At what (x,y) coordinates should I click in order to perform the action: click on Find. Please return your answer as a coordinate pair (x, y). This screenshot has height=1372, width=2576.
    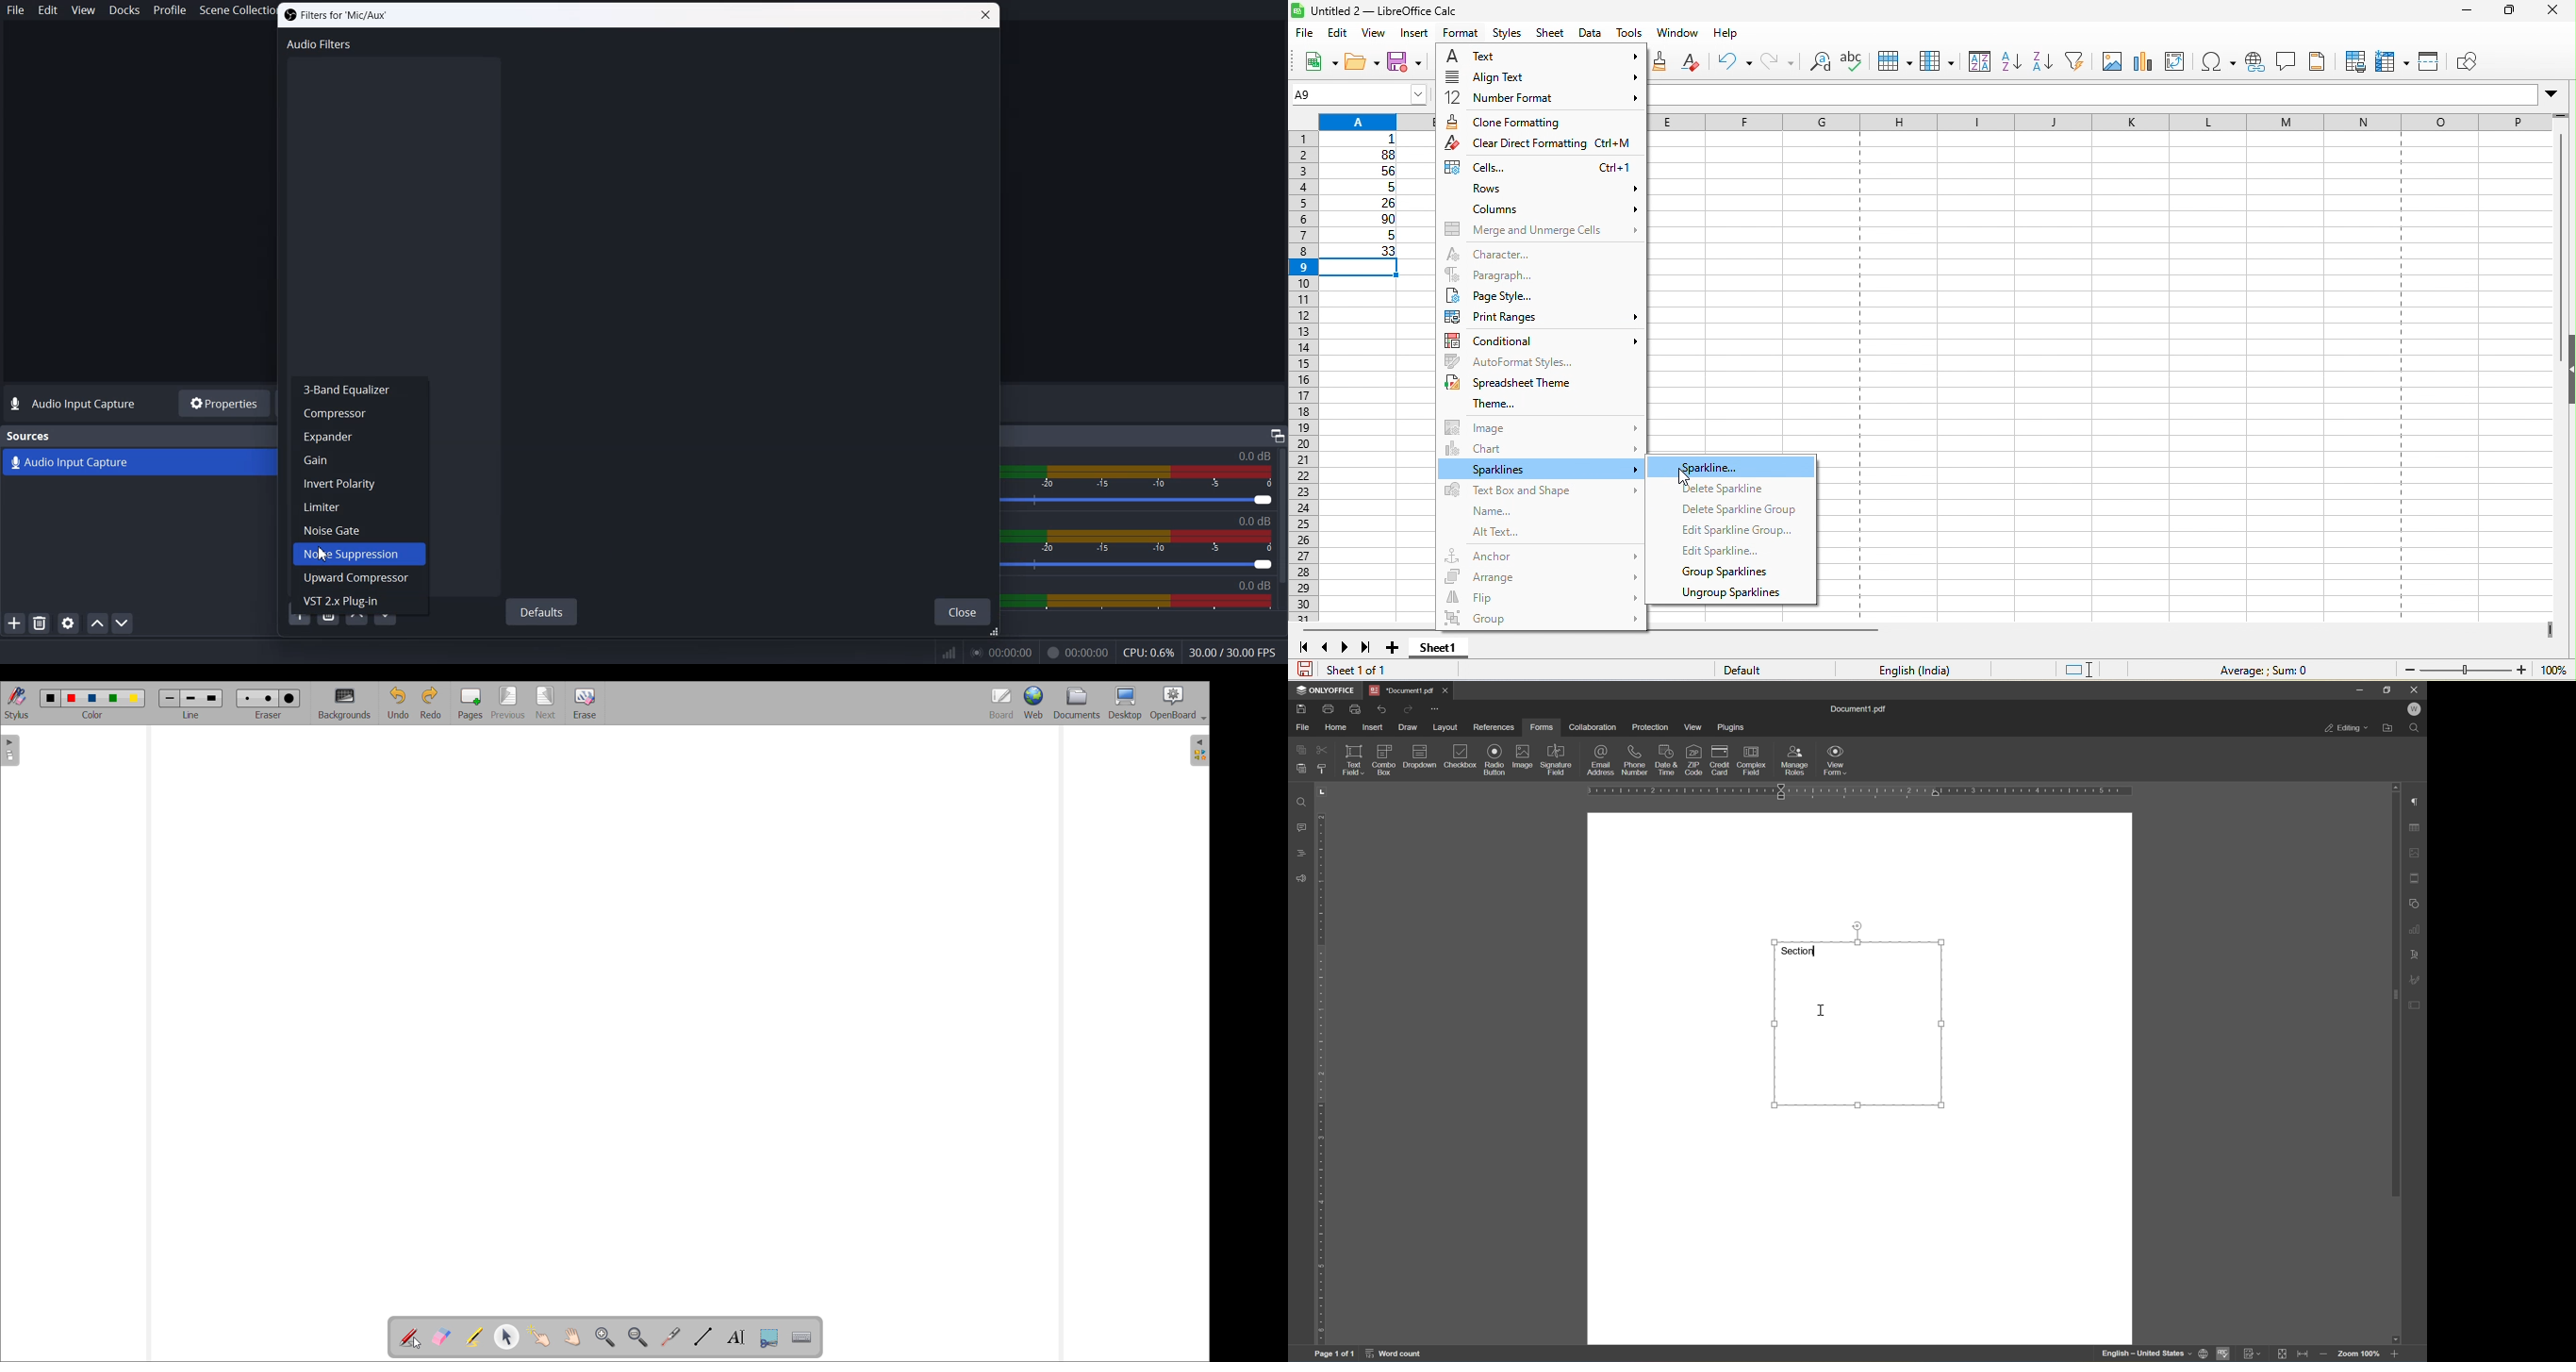
    Looking at the image, I should click on (2417, 730).